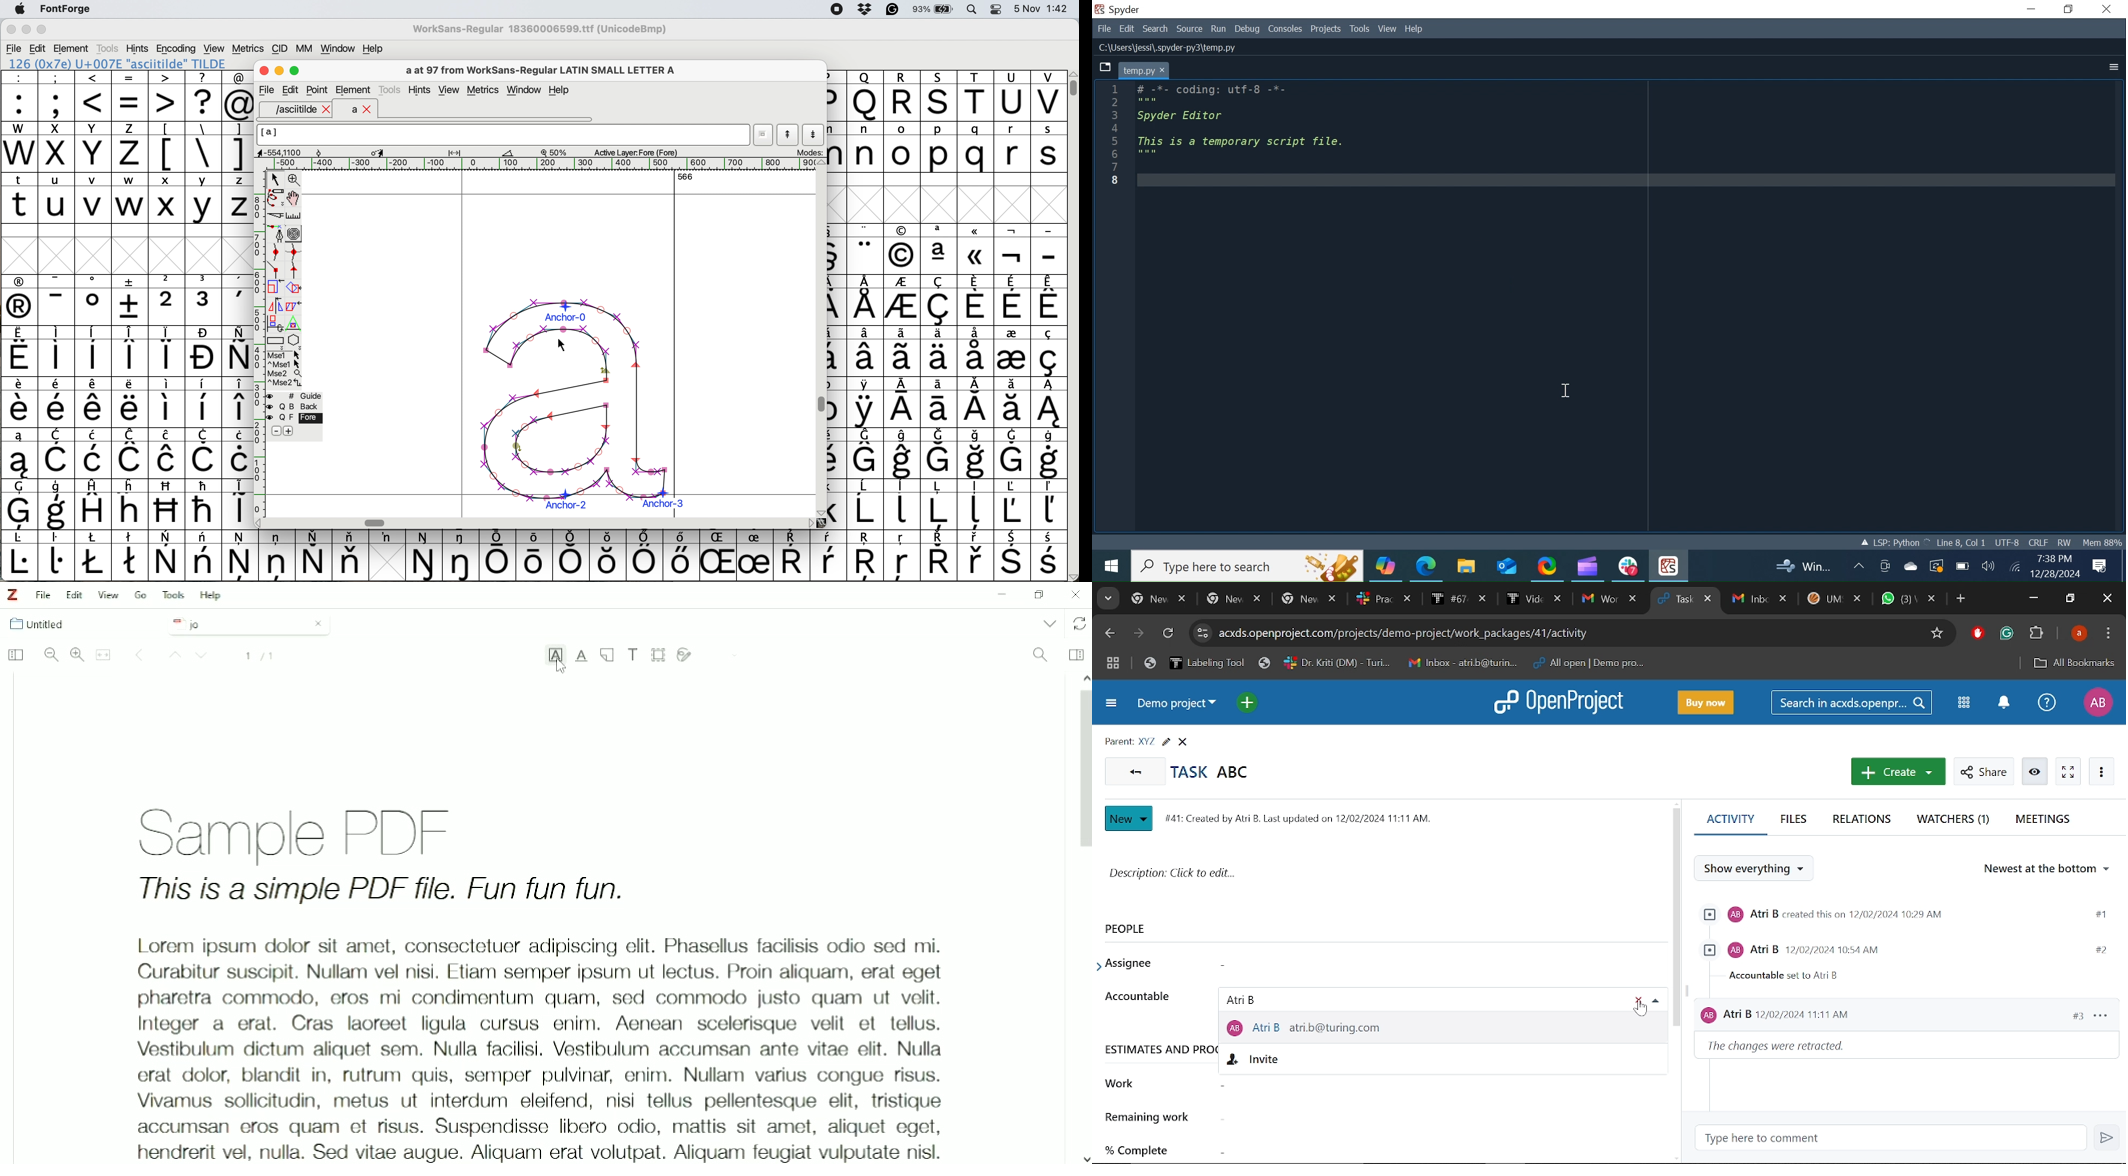 This screenshot has width=2128, height=1176. I want to click on symbol, so click(56, 555).